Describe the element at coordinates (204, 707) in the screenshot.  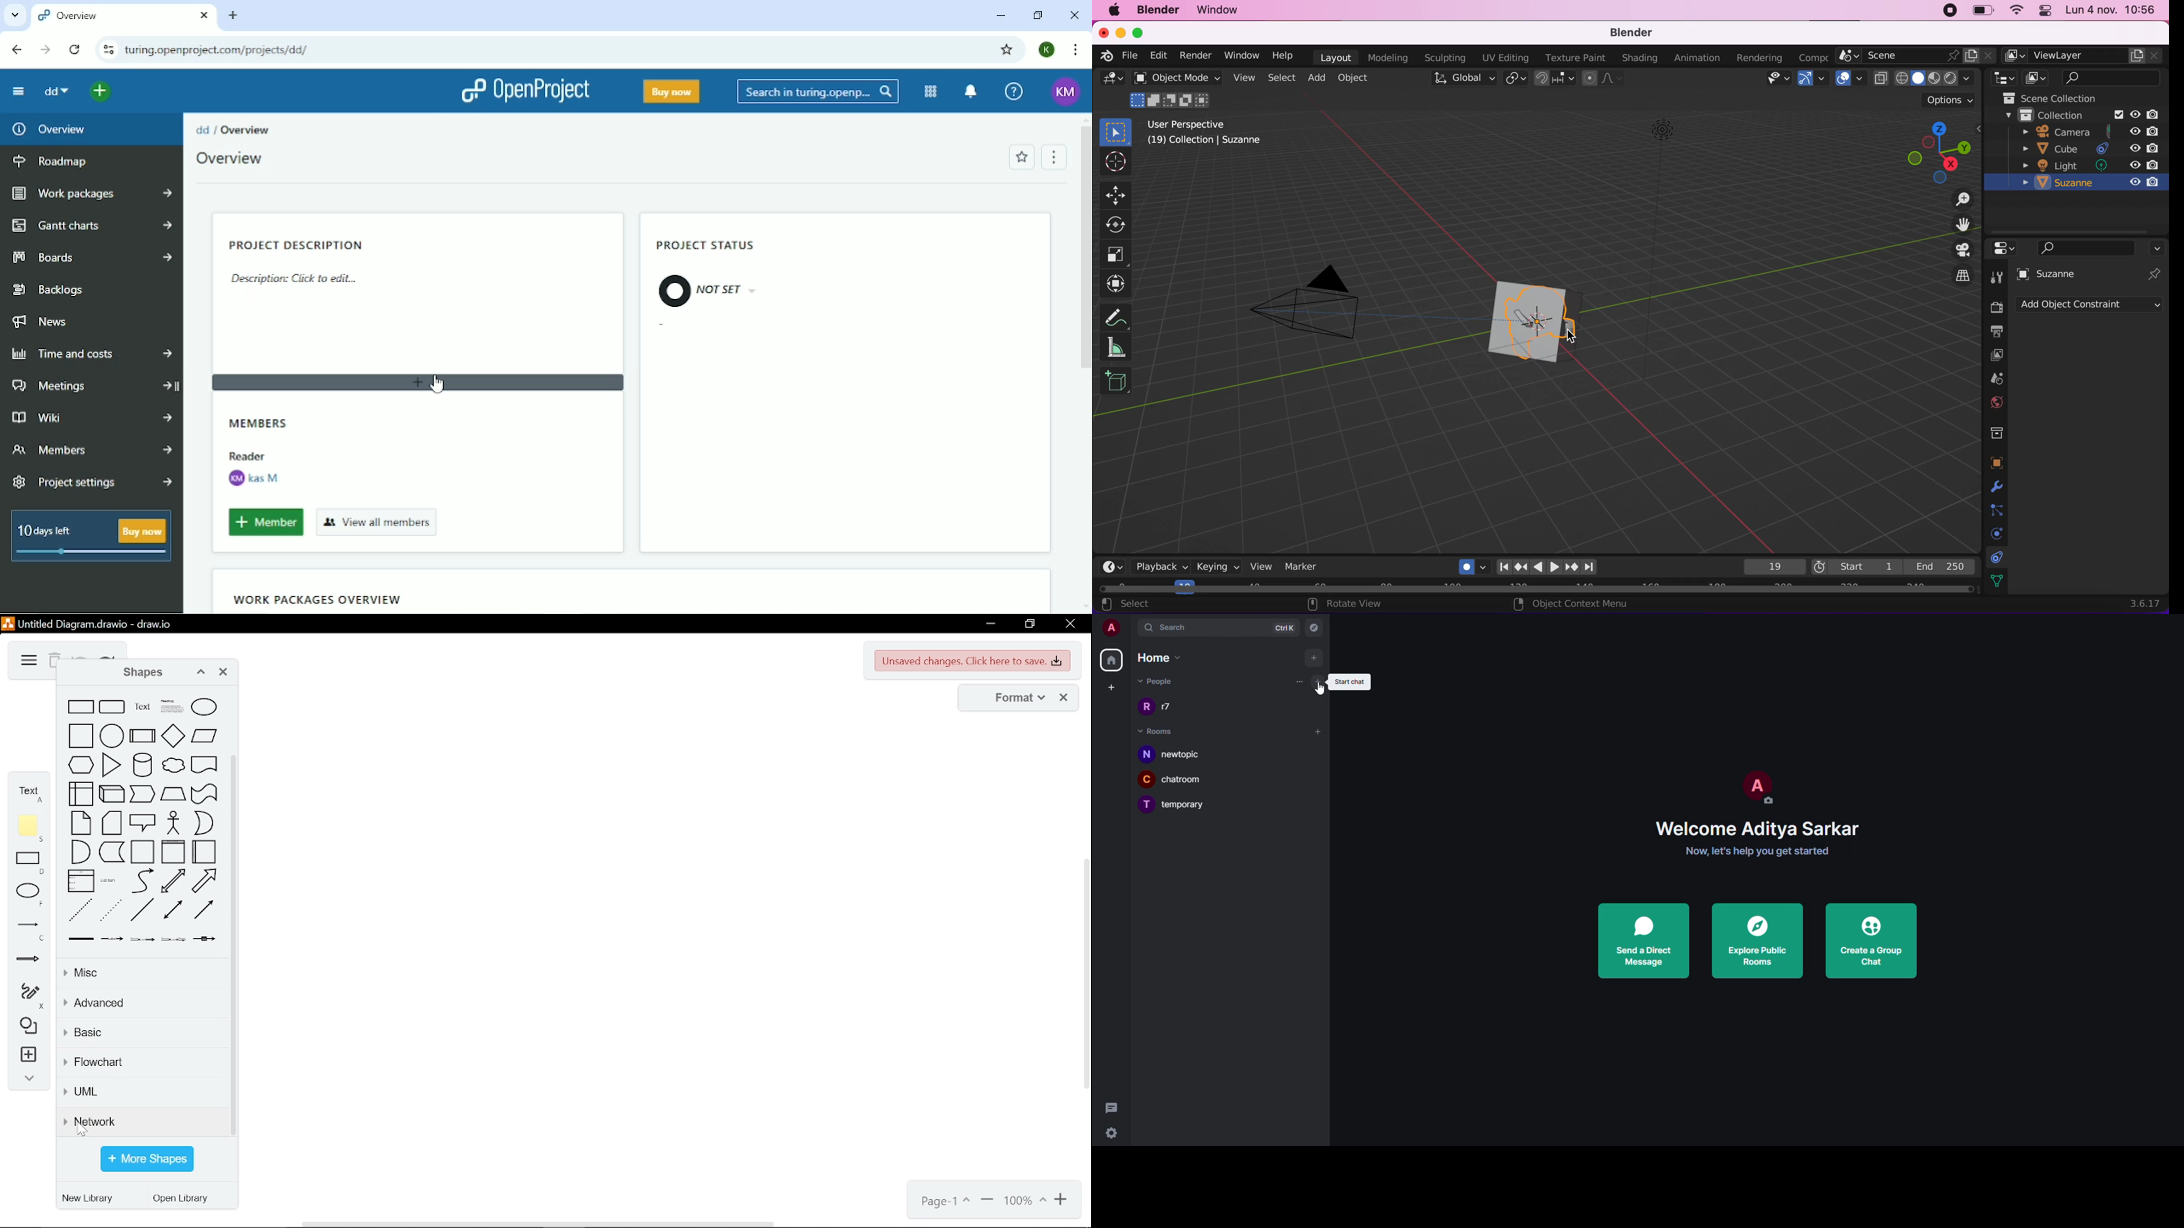
I see `ellipse` at that location.